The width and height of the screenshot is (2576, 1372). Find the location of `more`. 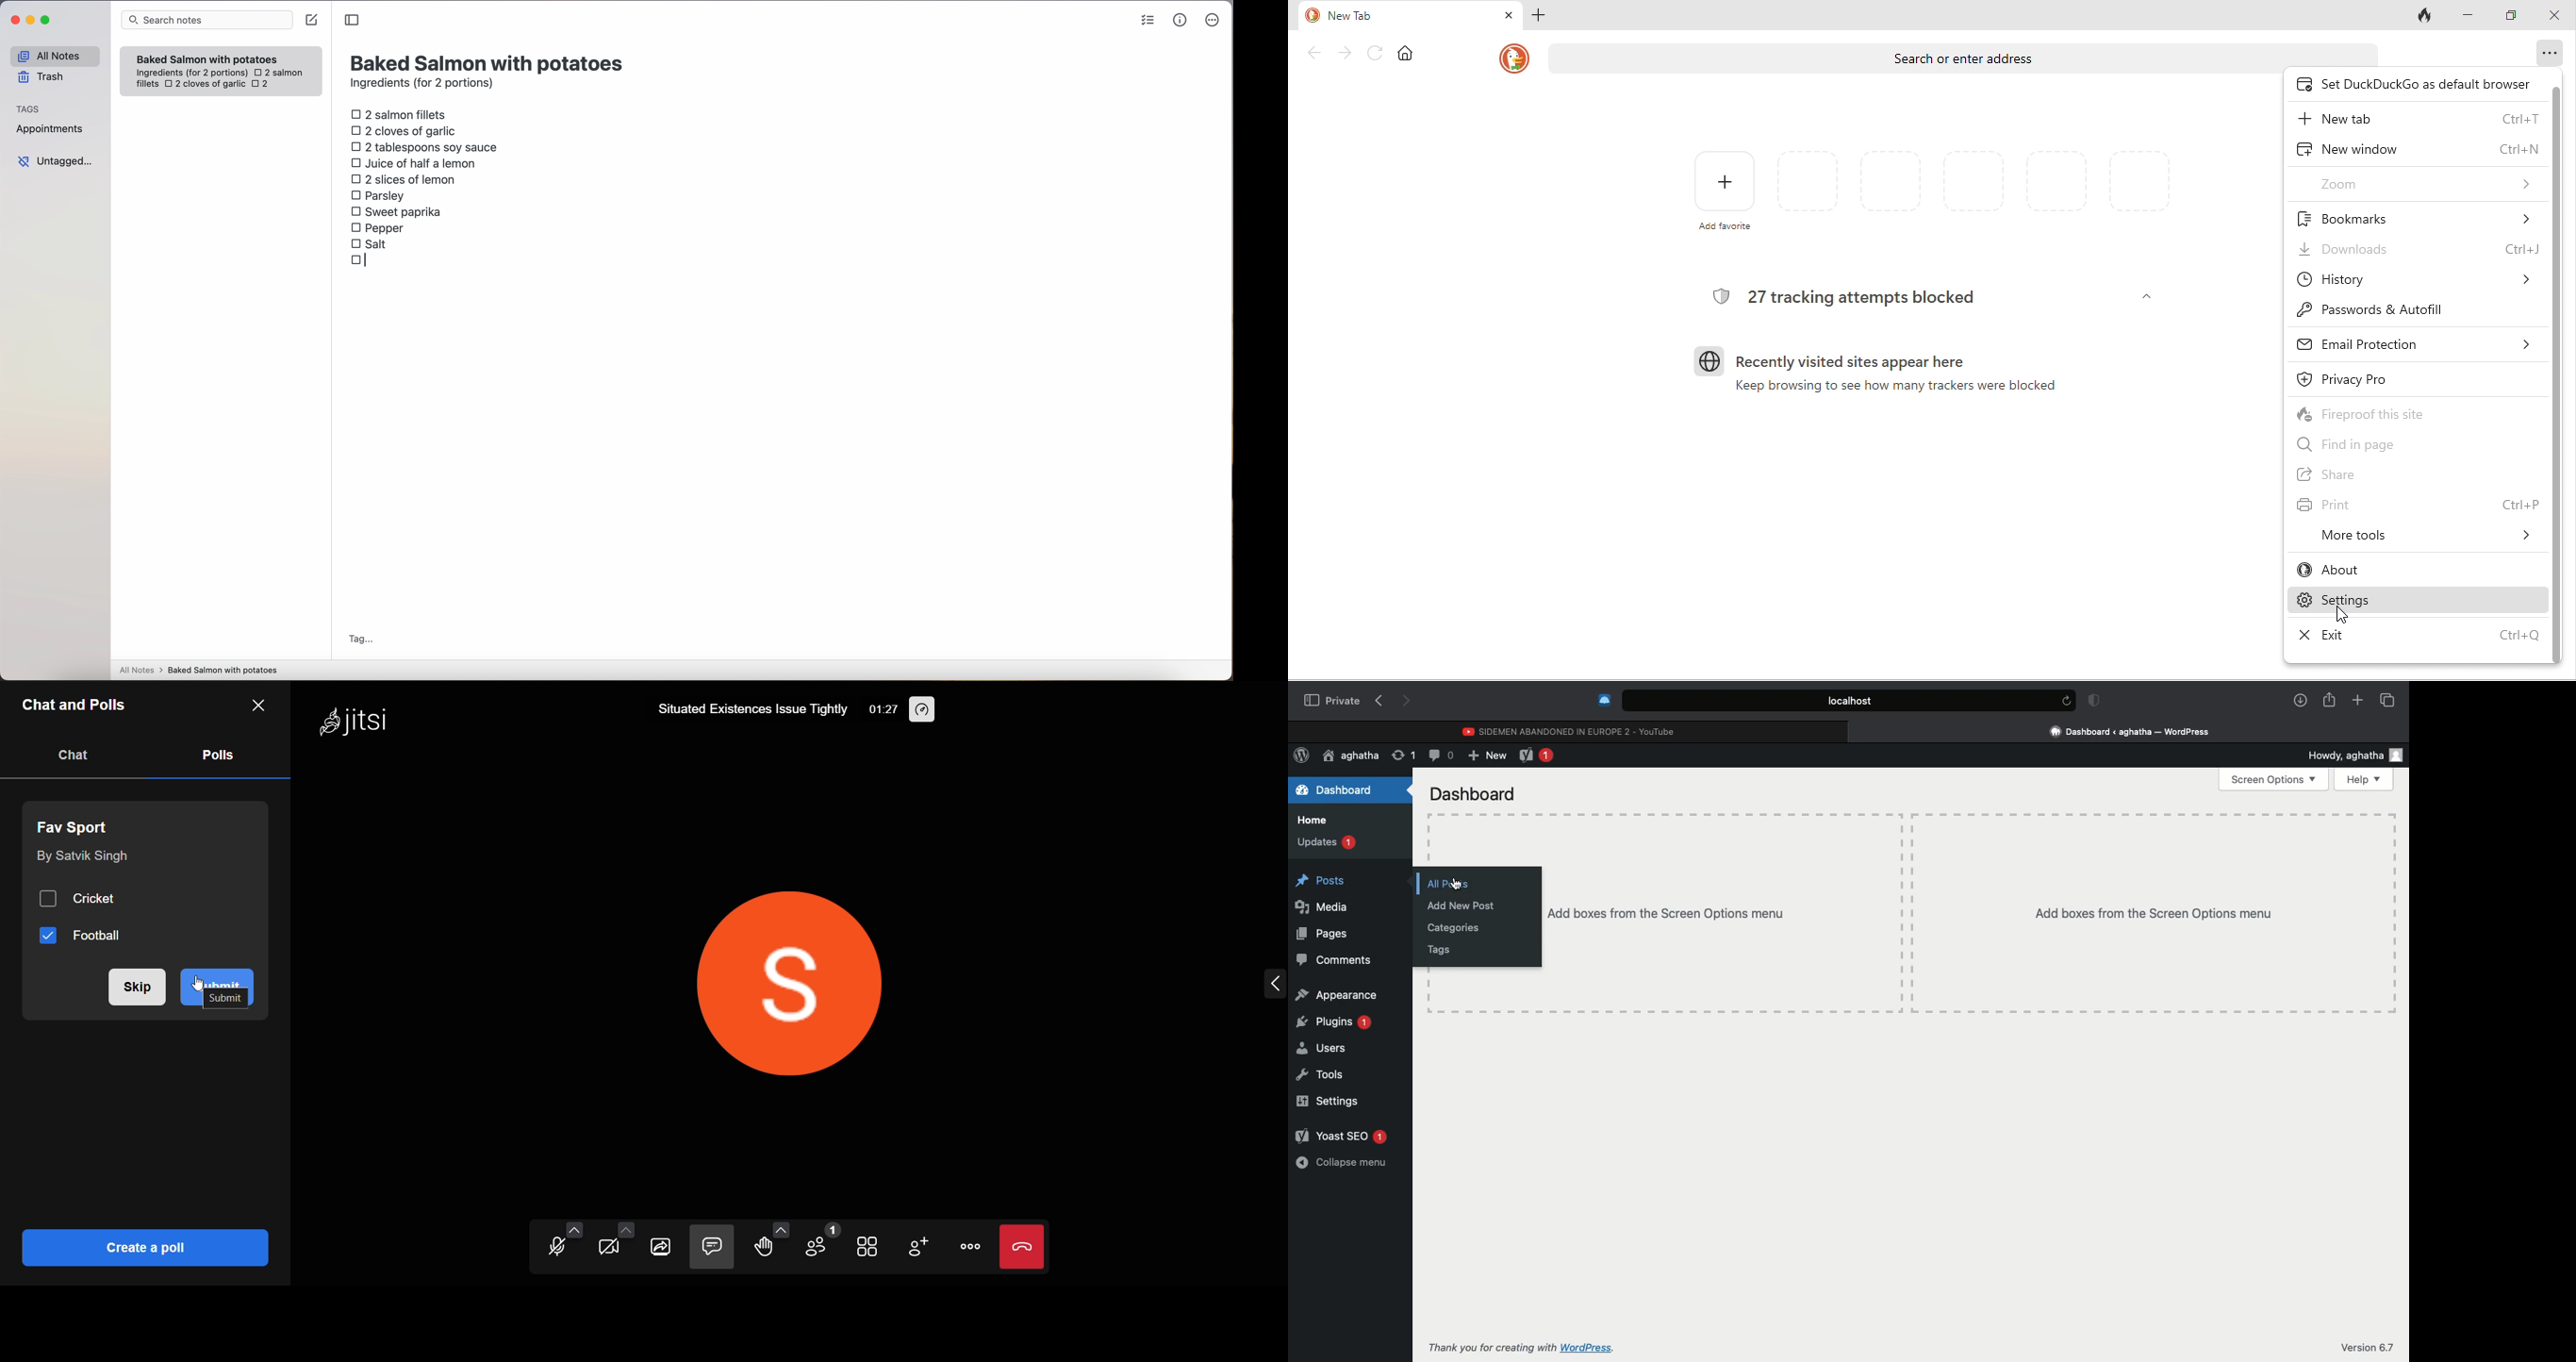

more is located at coordinates (970, 1247).